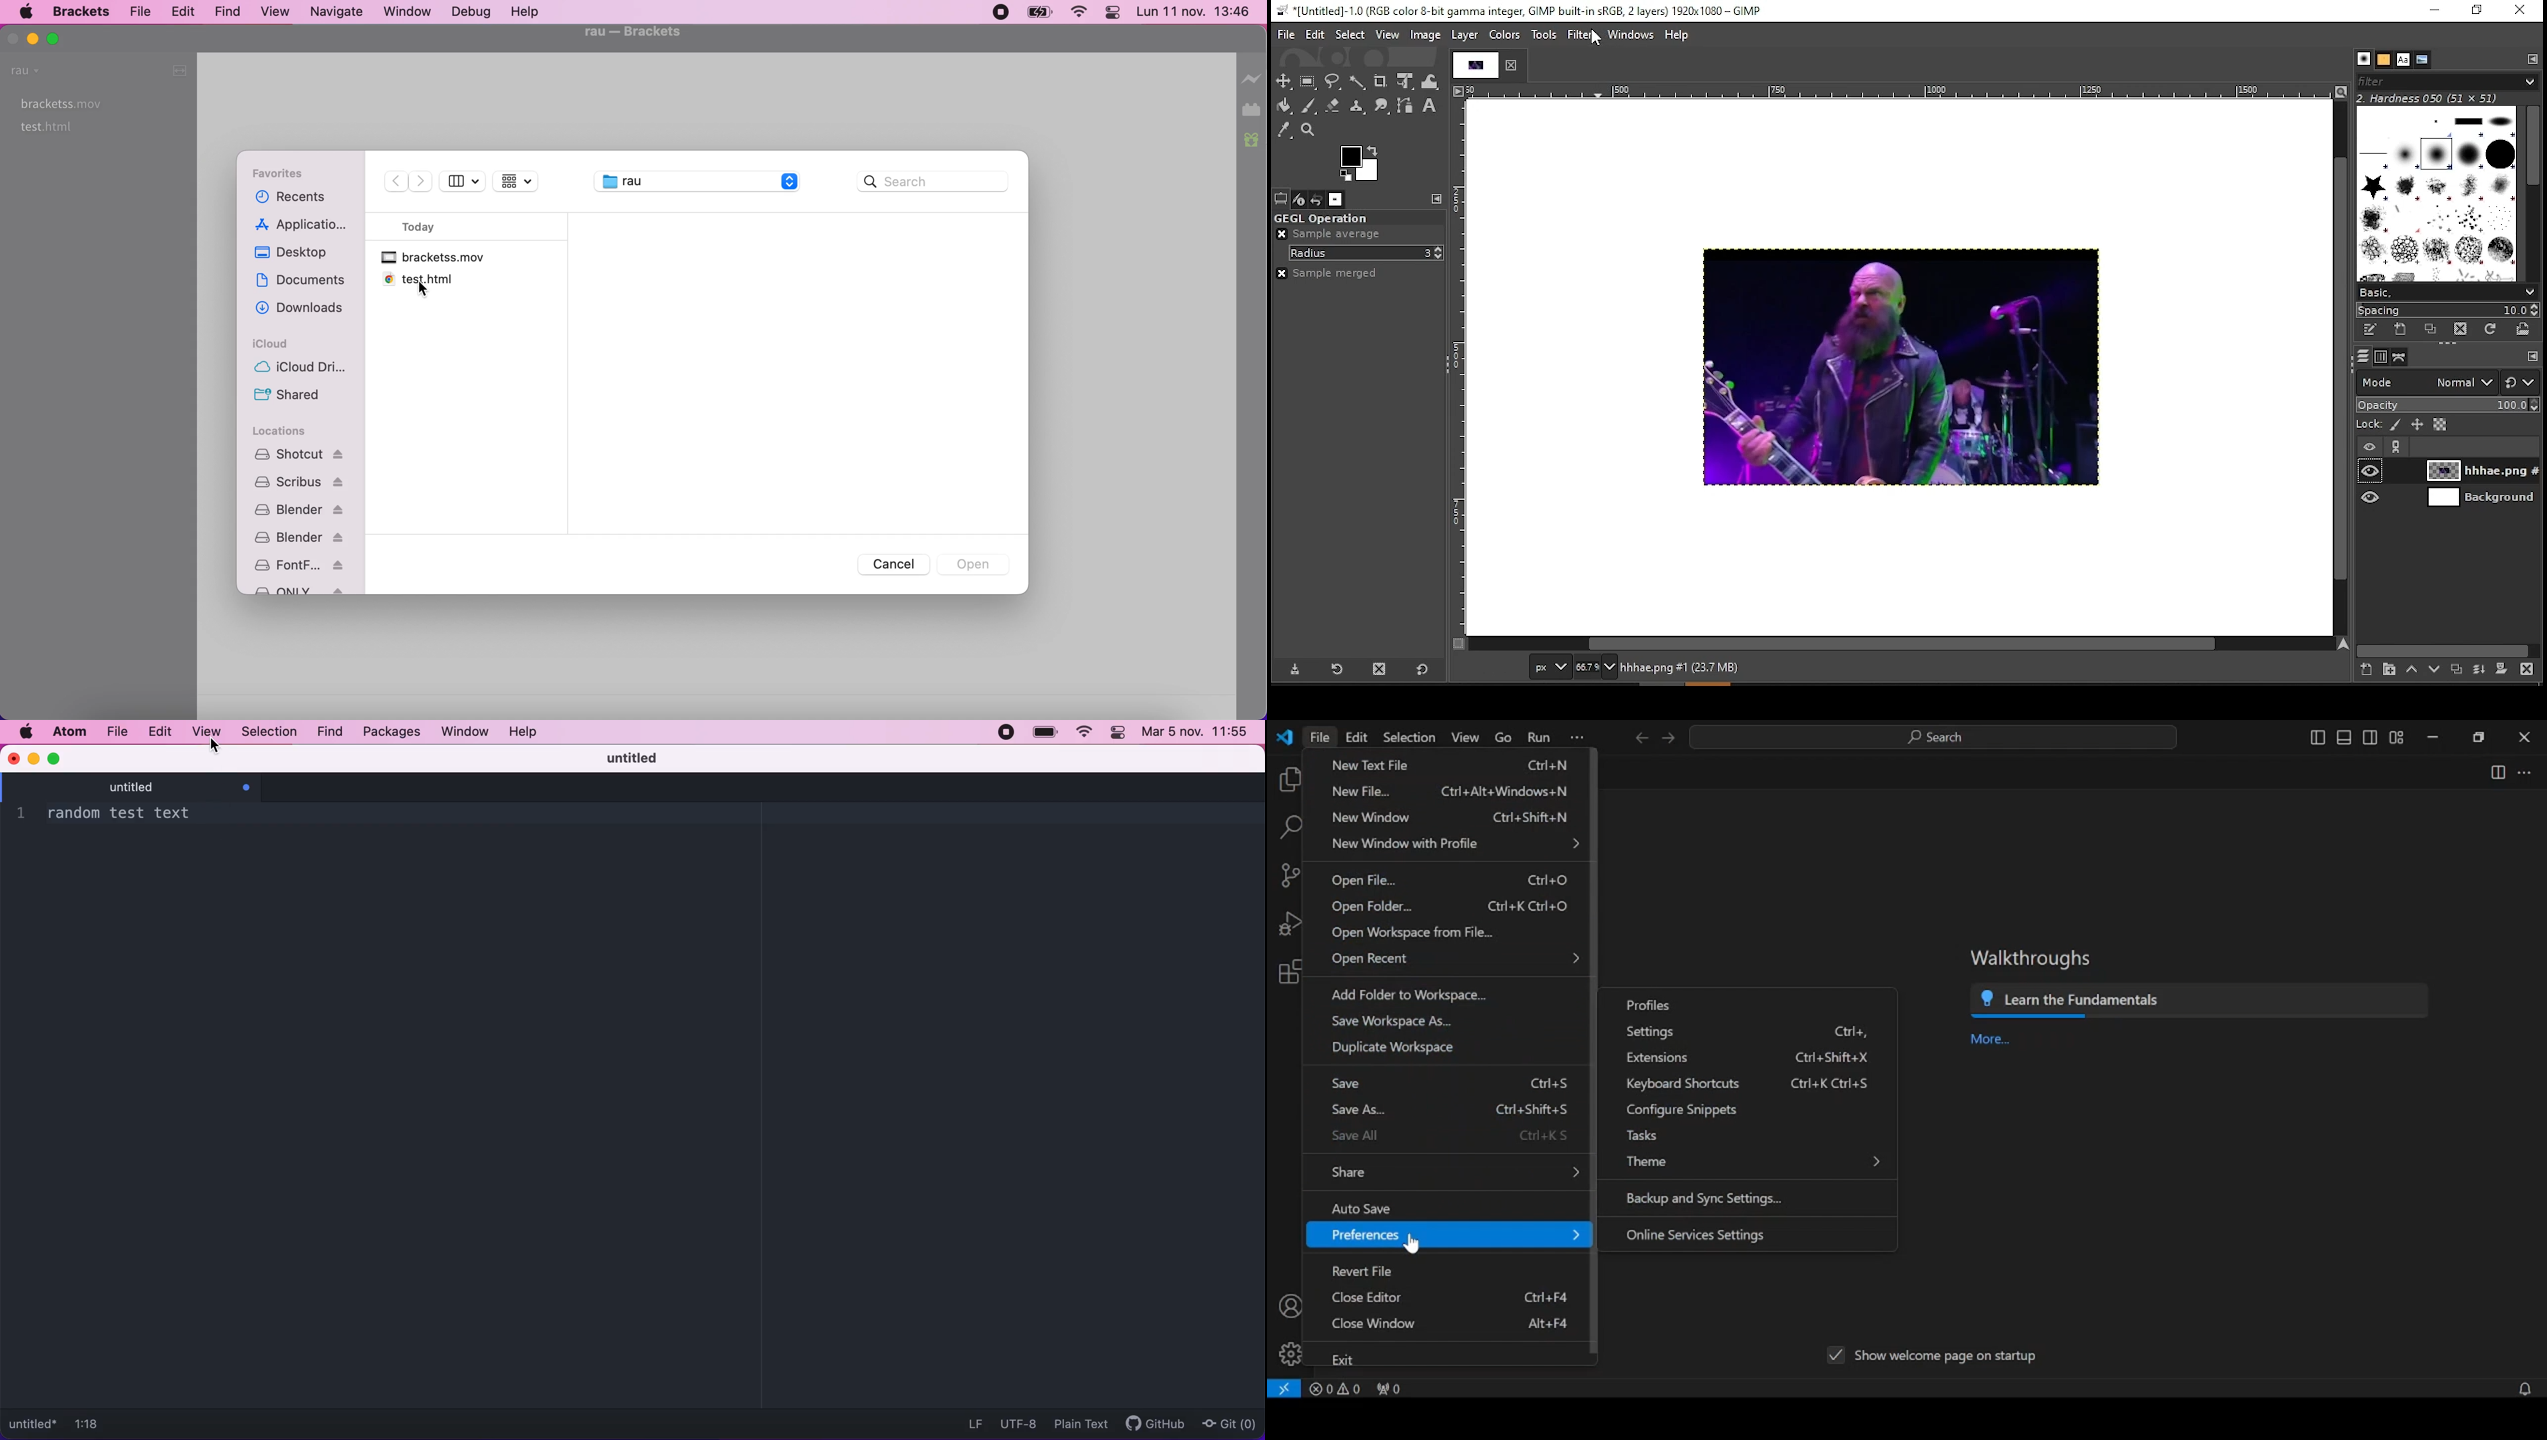 The image size is (2548, 1456). What do you see at coordinates (2415, 670) in the screenshot?
I see `move layer on step up` at bounding box center [2415, 670].